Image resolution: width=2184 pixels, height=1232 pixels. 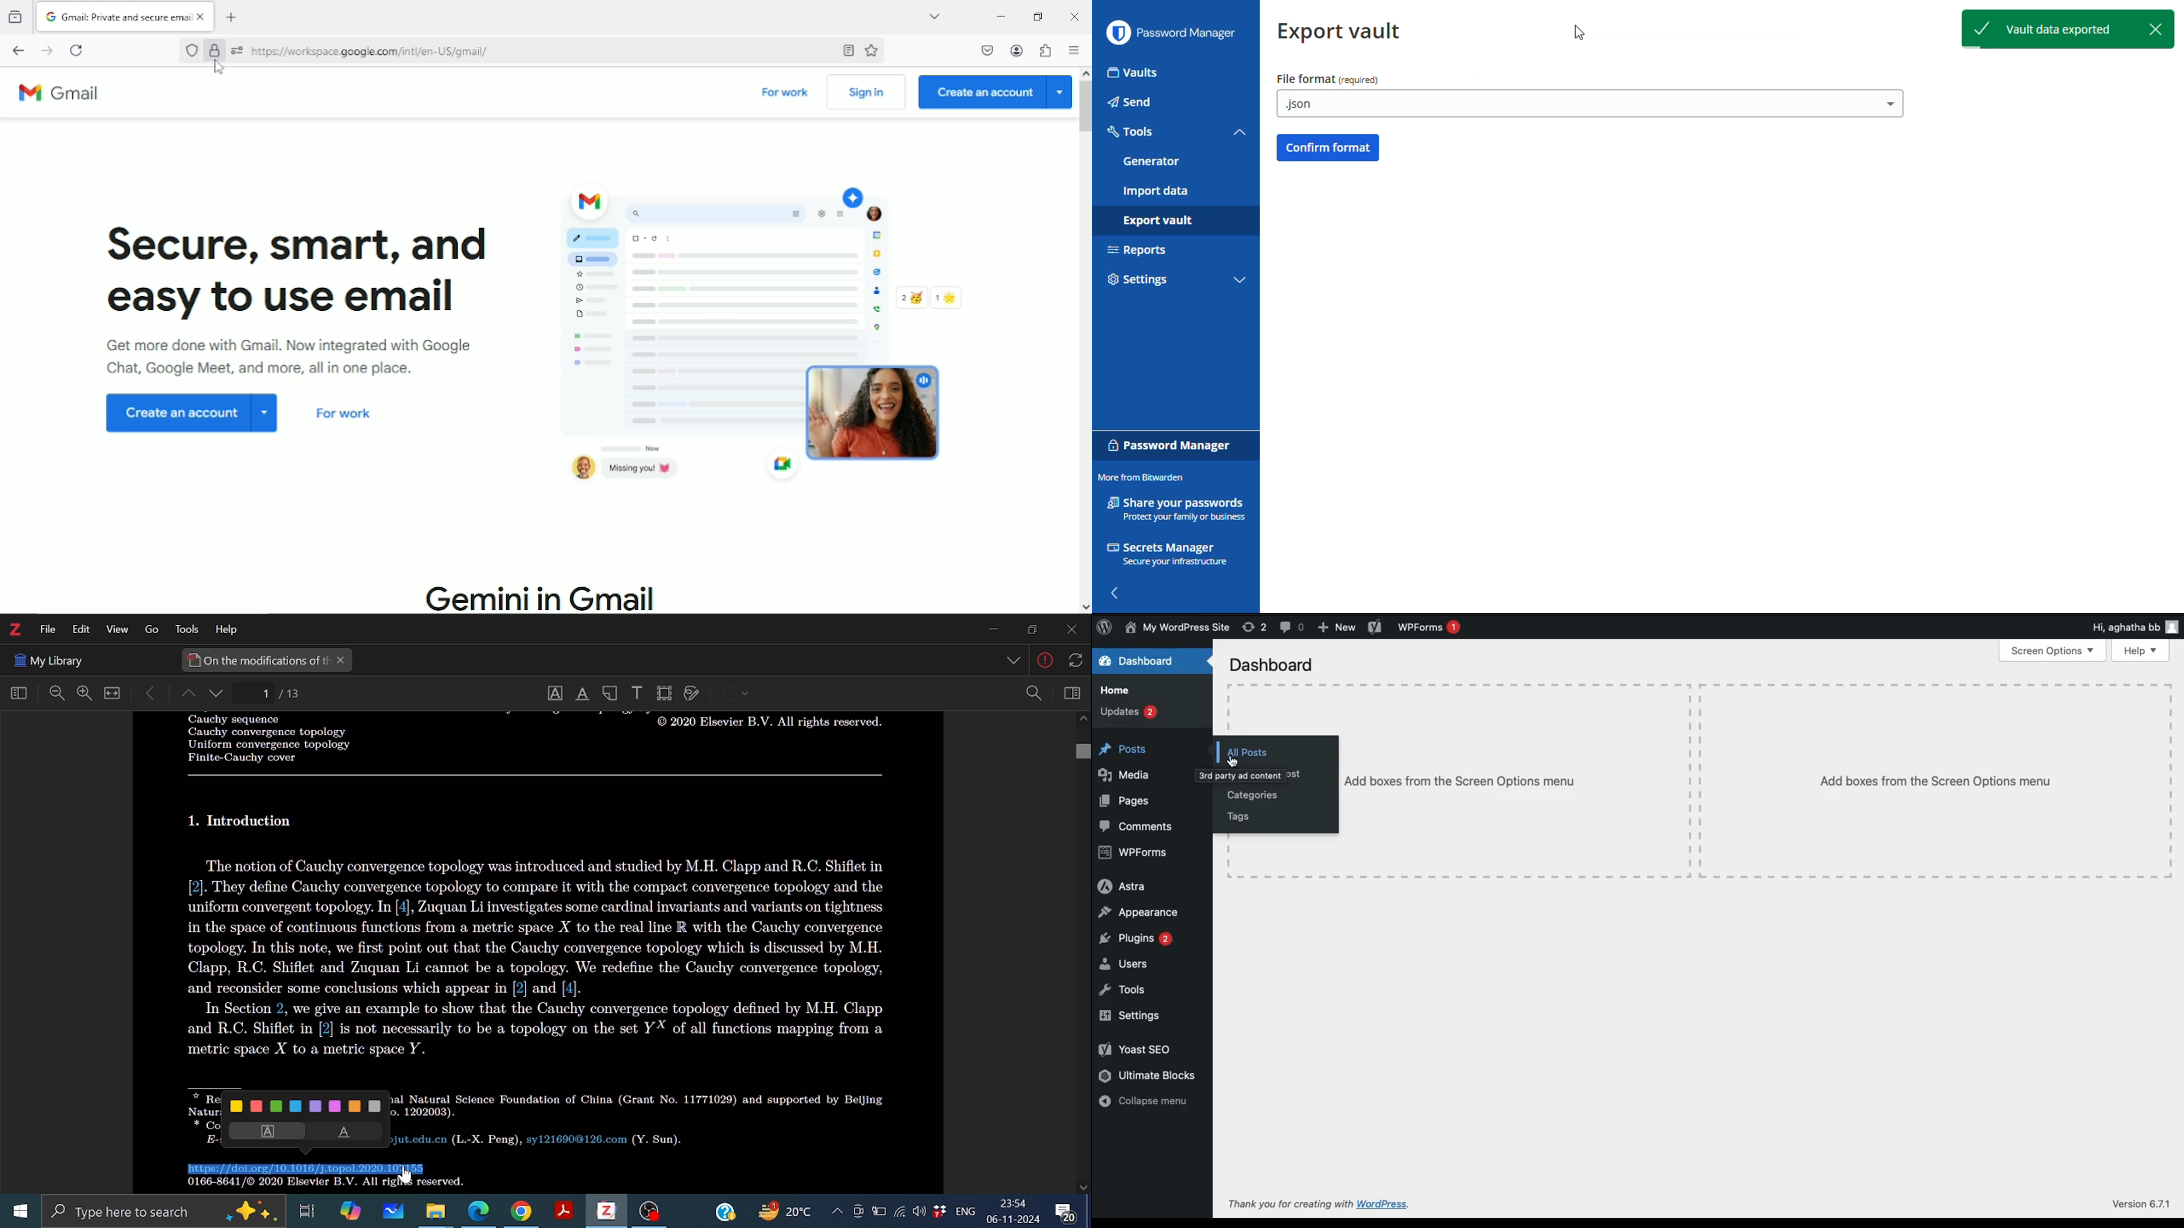 I want to click on Yoast, so click(x=1374, y=626).